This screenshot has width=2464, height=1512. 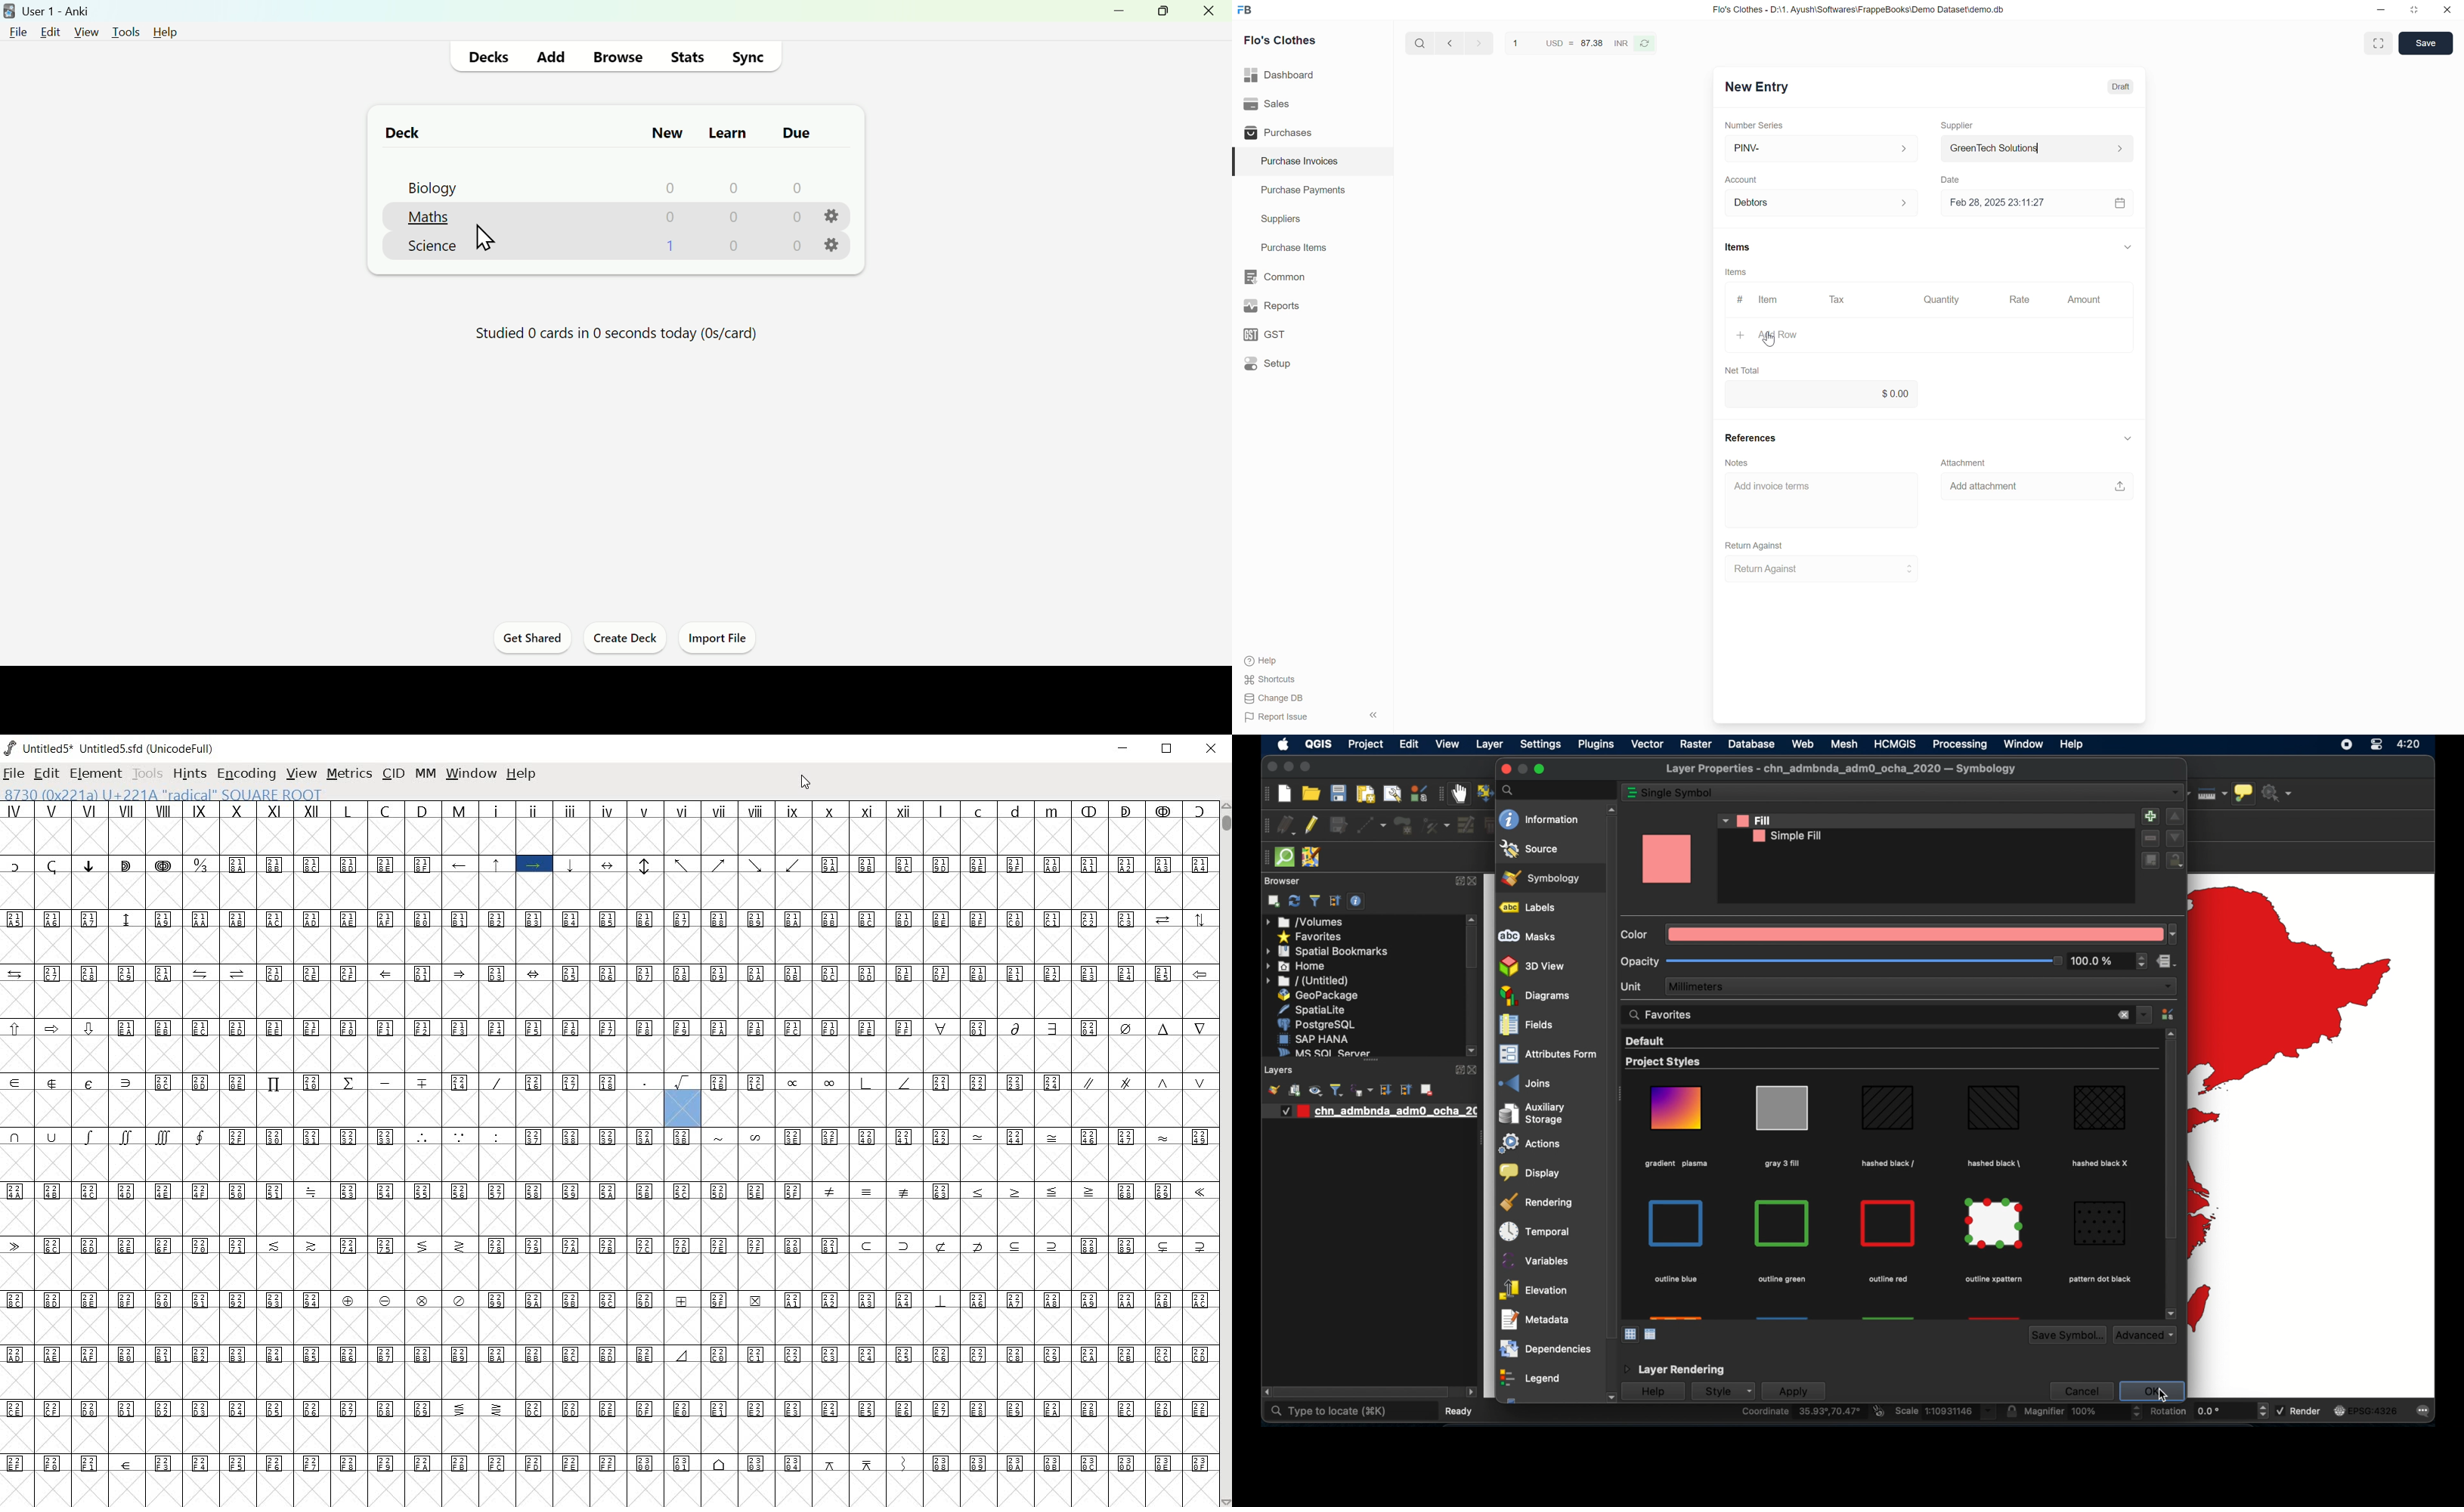 I want to click on Settings, so click(x=832, y=216).